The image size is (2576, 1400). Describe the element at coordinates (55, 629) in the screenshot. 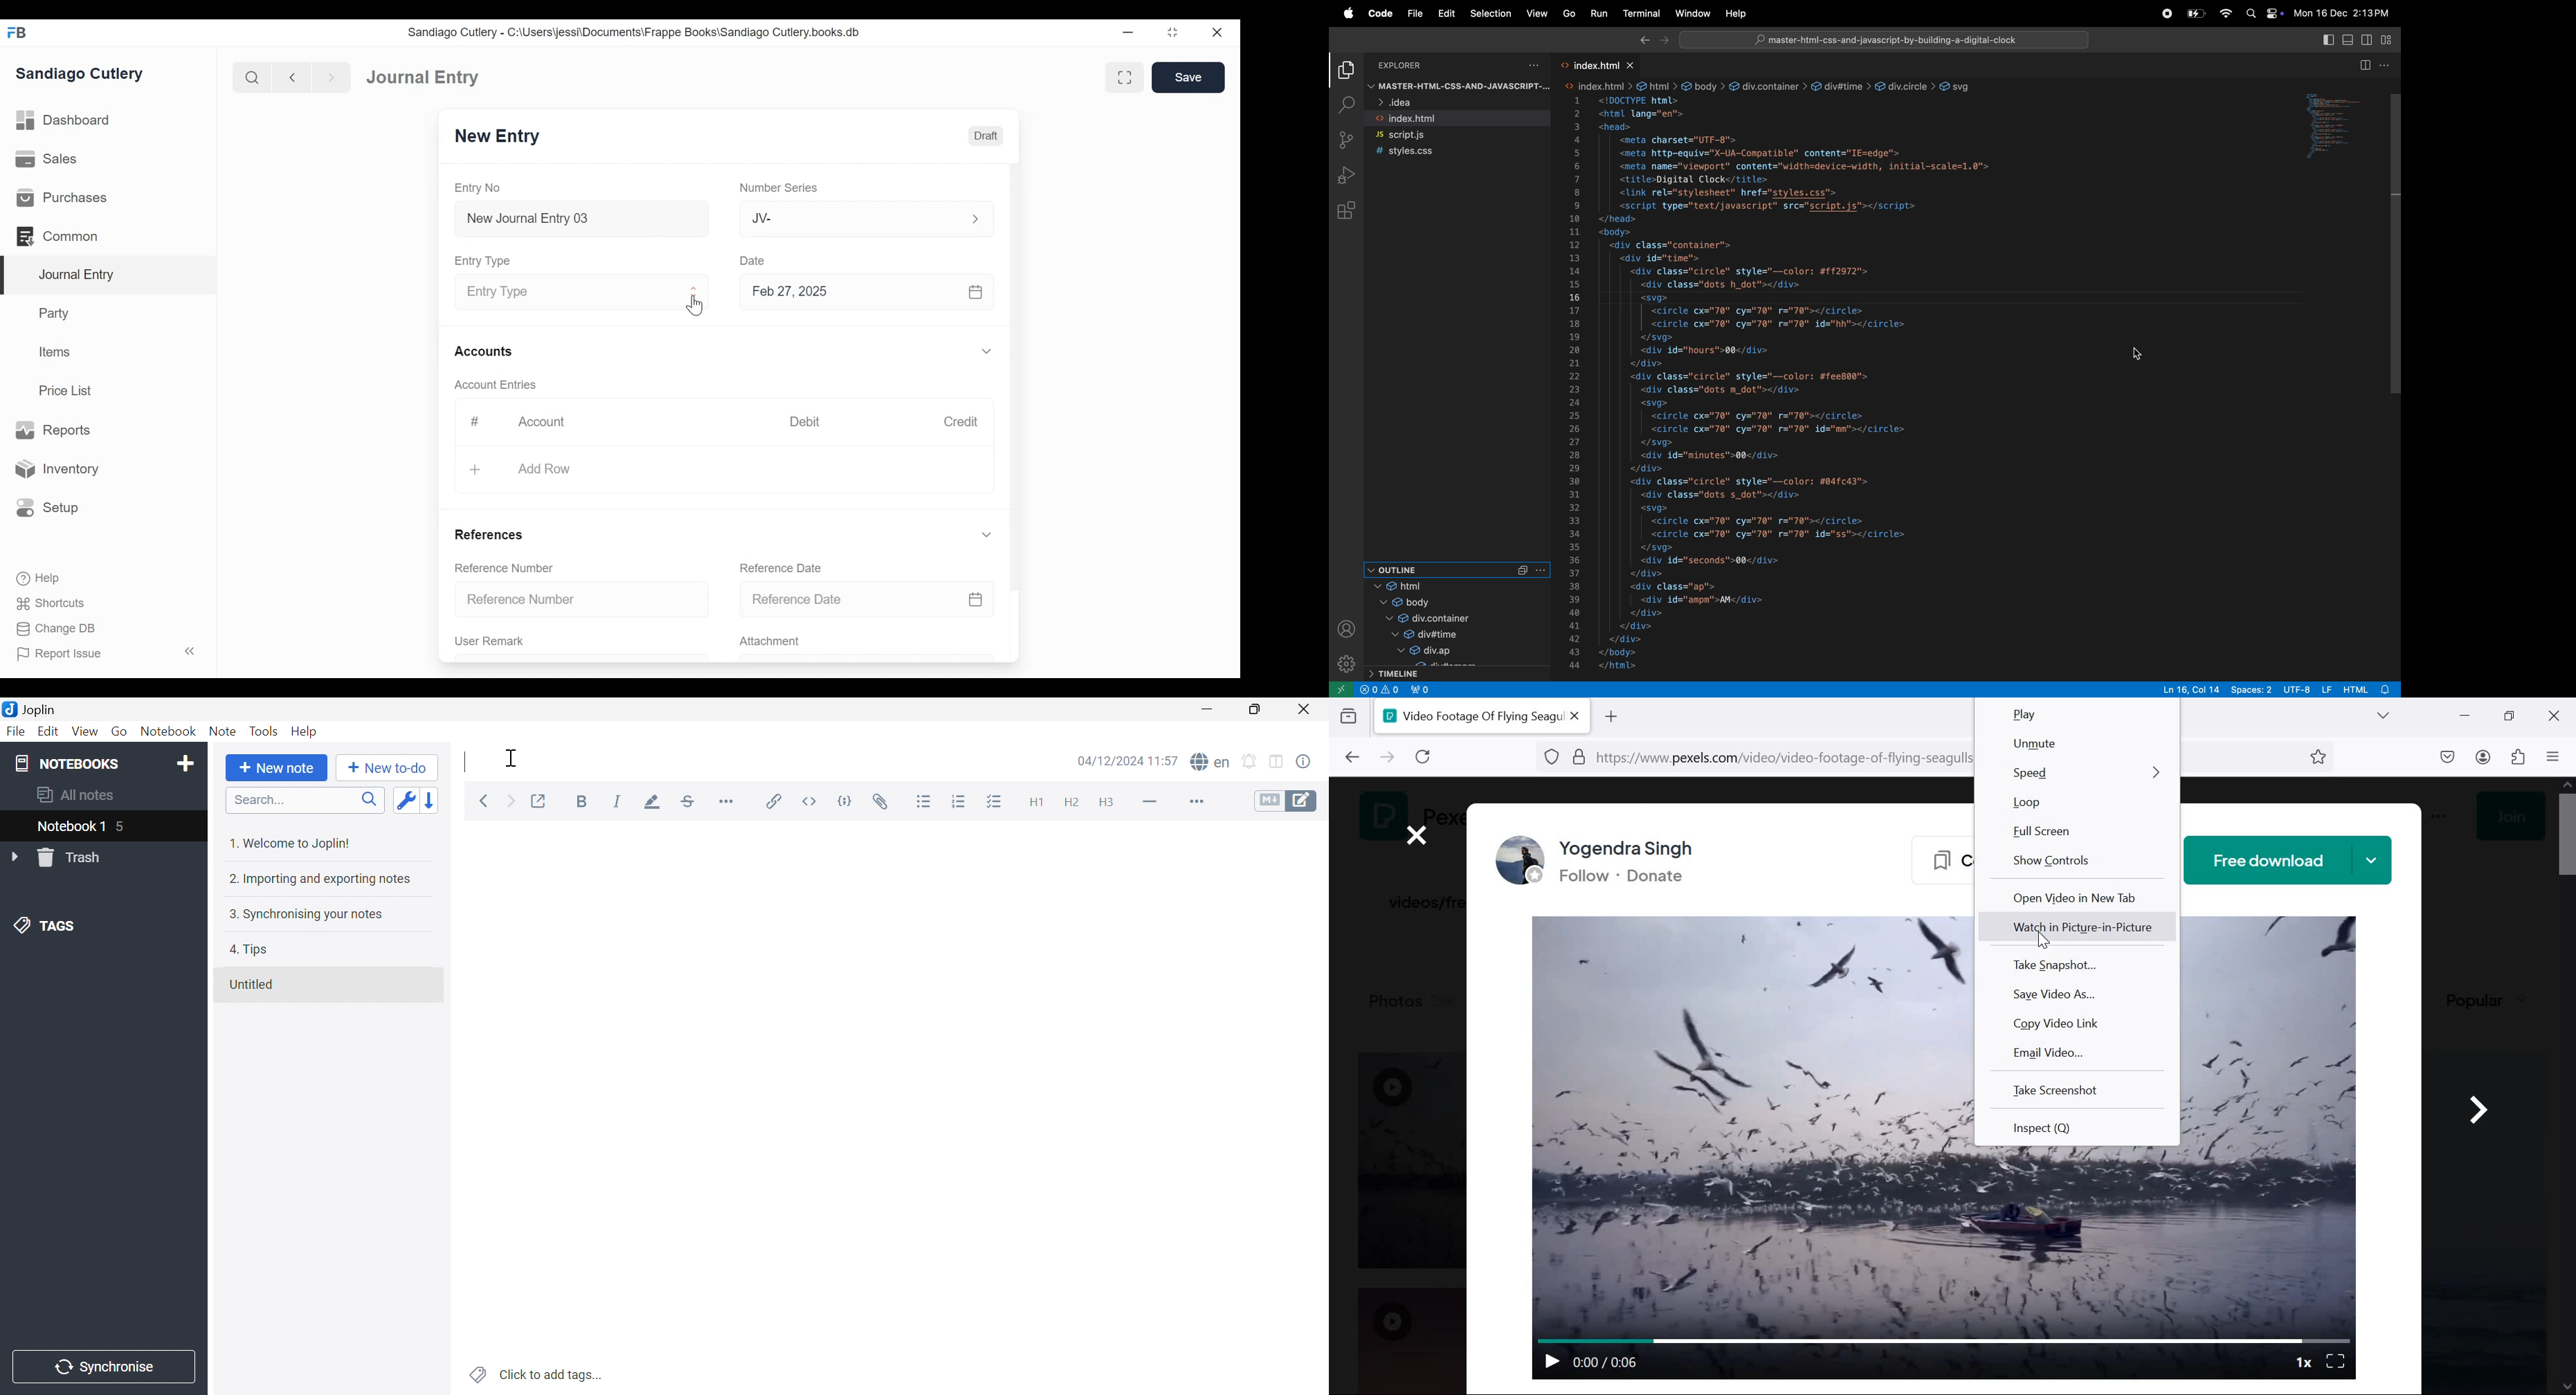

I see `Change DB` at that location.